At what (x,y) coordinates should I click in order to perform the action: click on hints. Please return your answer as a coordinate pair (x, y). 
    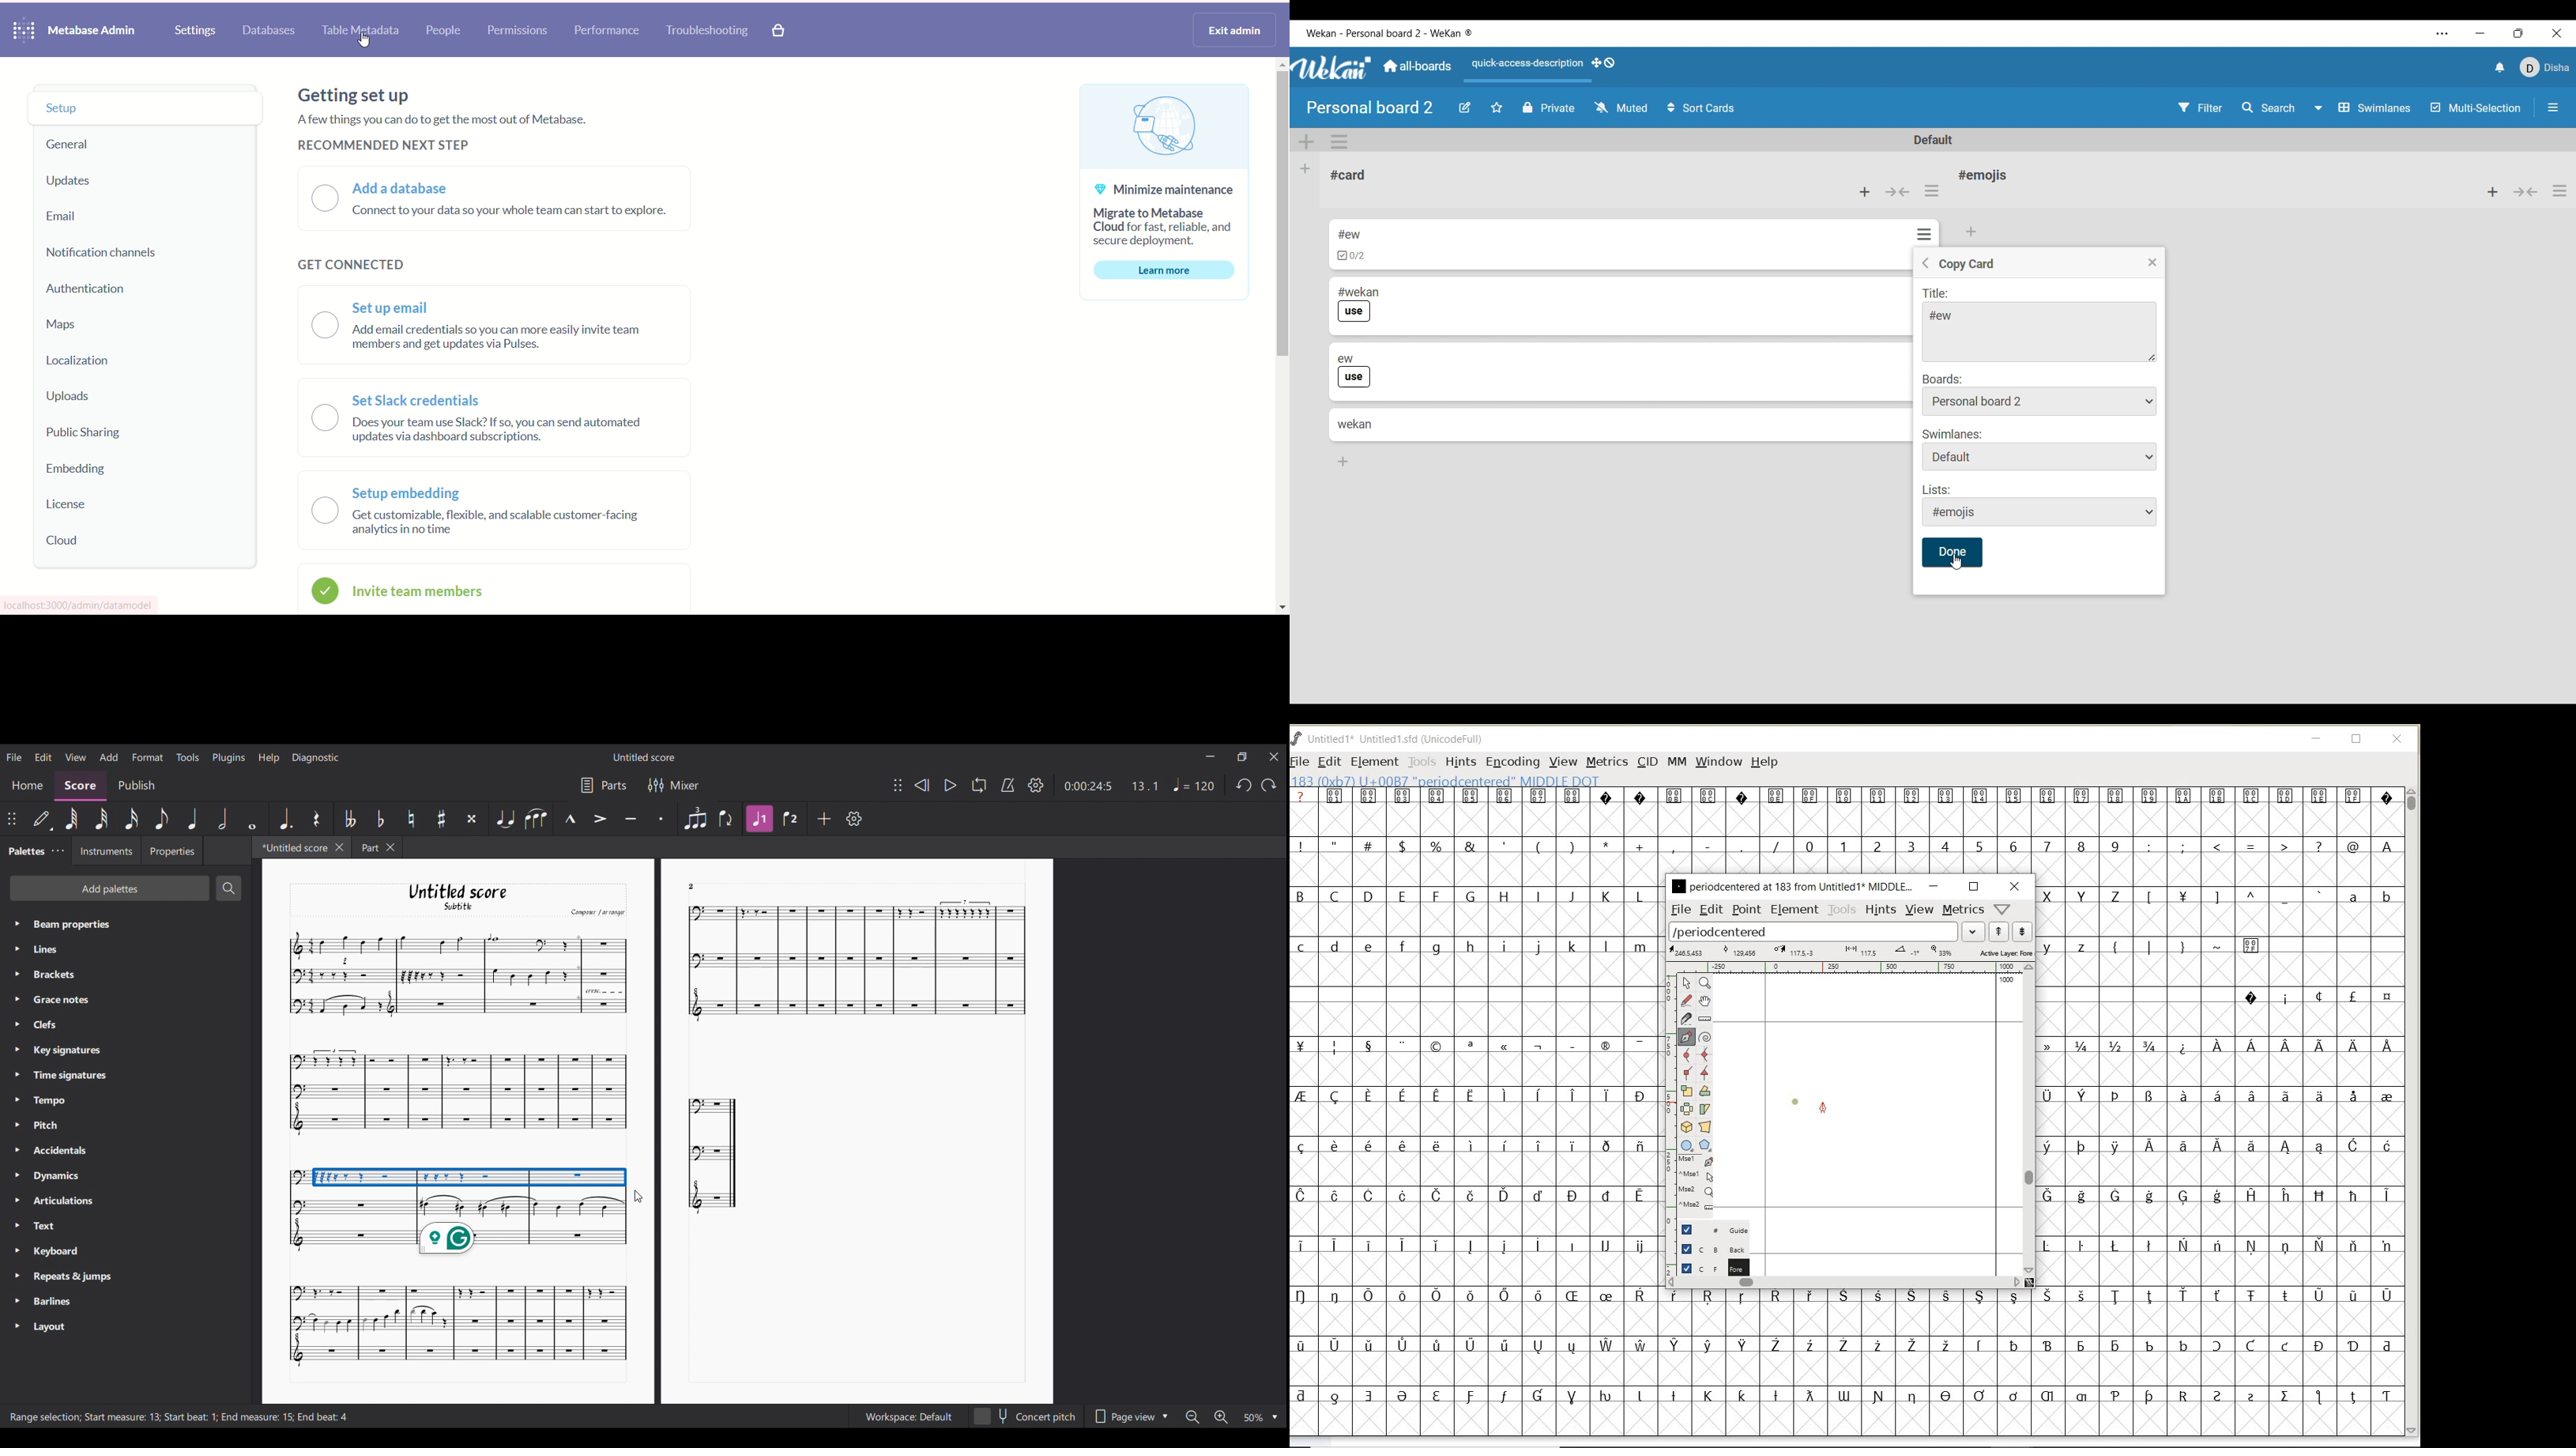
    Looking at the image, I should click on (1882, 909).